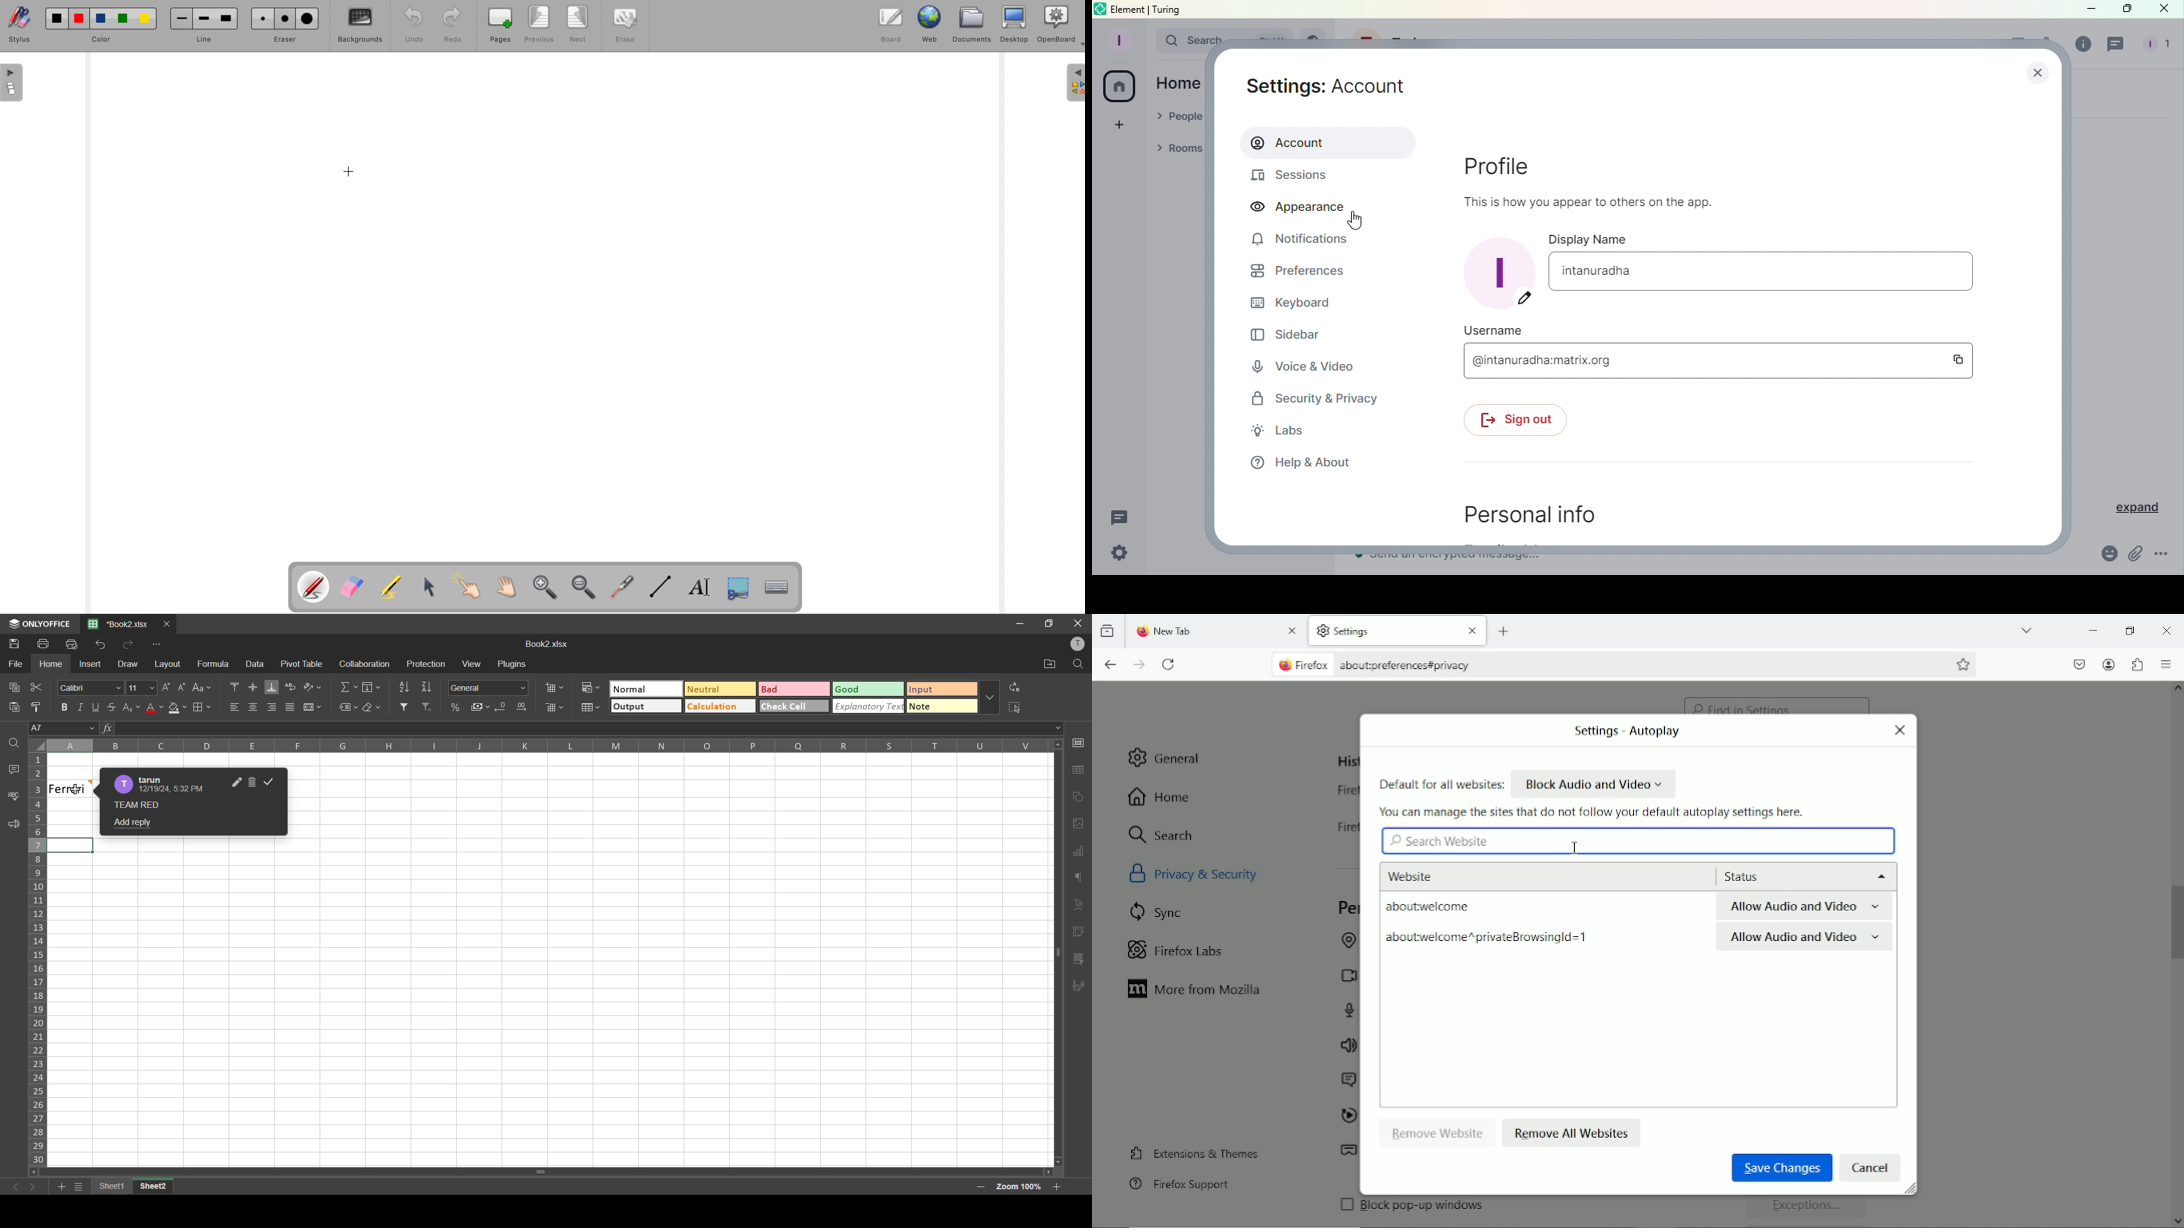 The image size is (2184, 1232). Describe the element at coordinates (1961, 360) in the screenshot. I see `Copy` at that location.